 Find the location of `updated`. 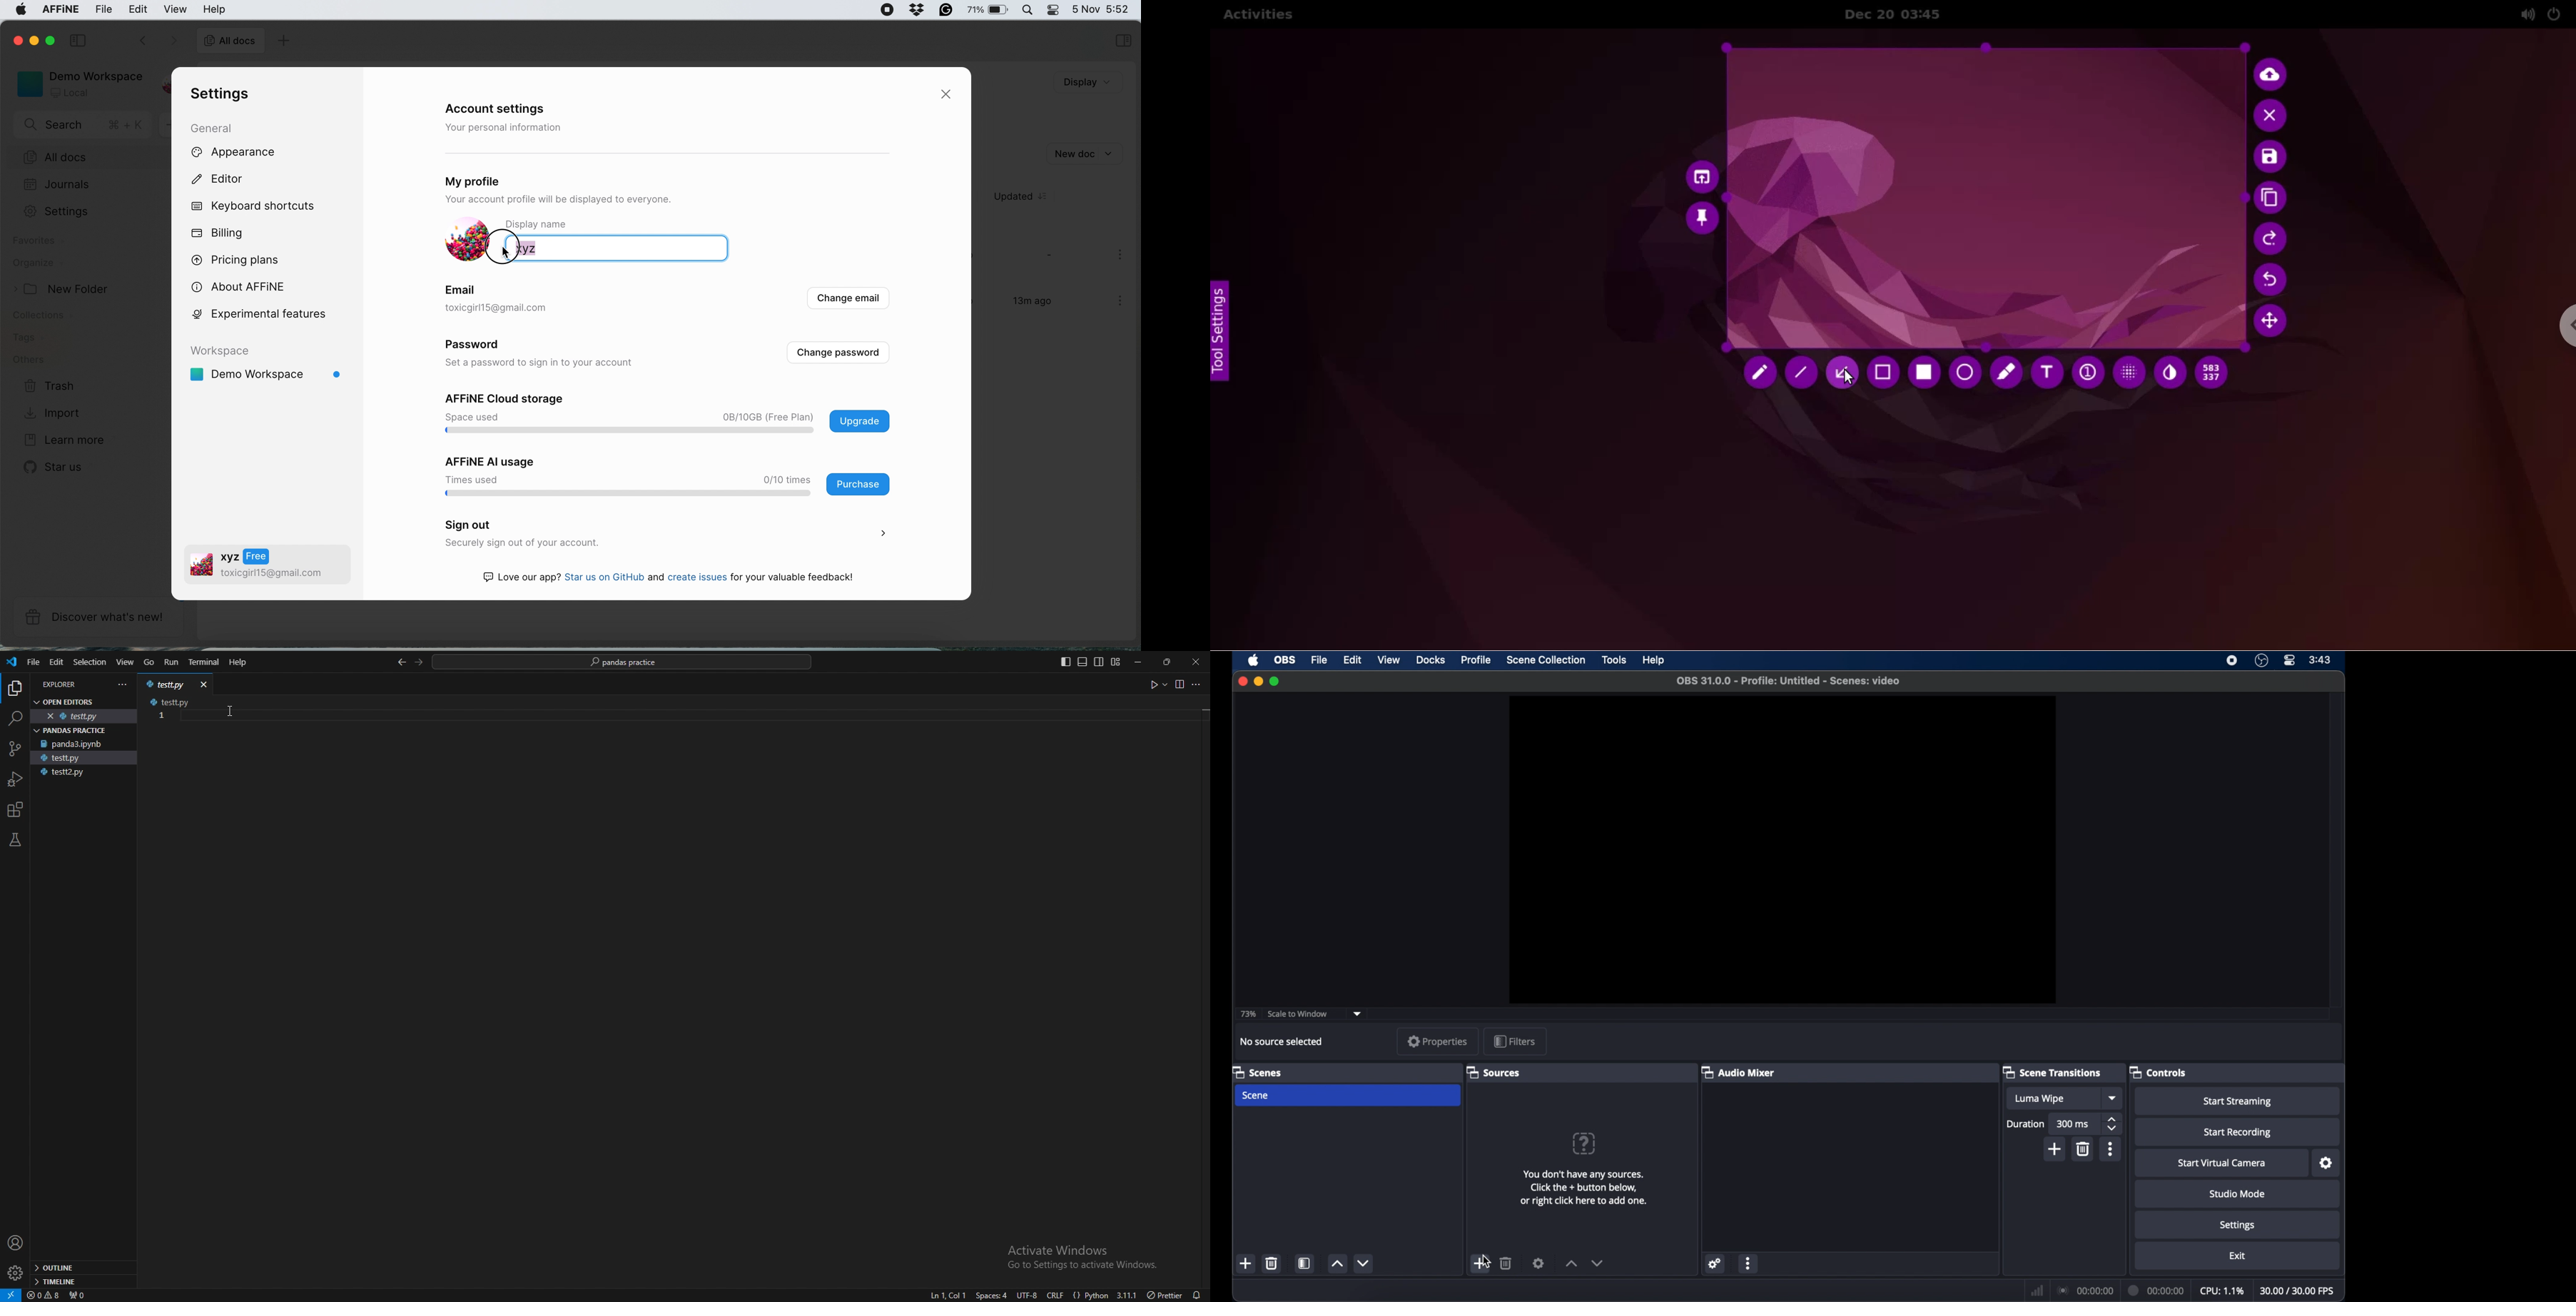

updated is located at coordinates (1027, 197).